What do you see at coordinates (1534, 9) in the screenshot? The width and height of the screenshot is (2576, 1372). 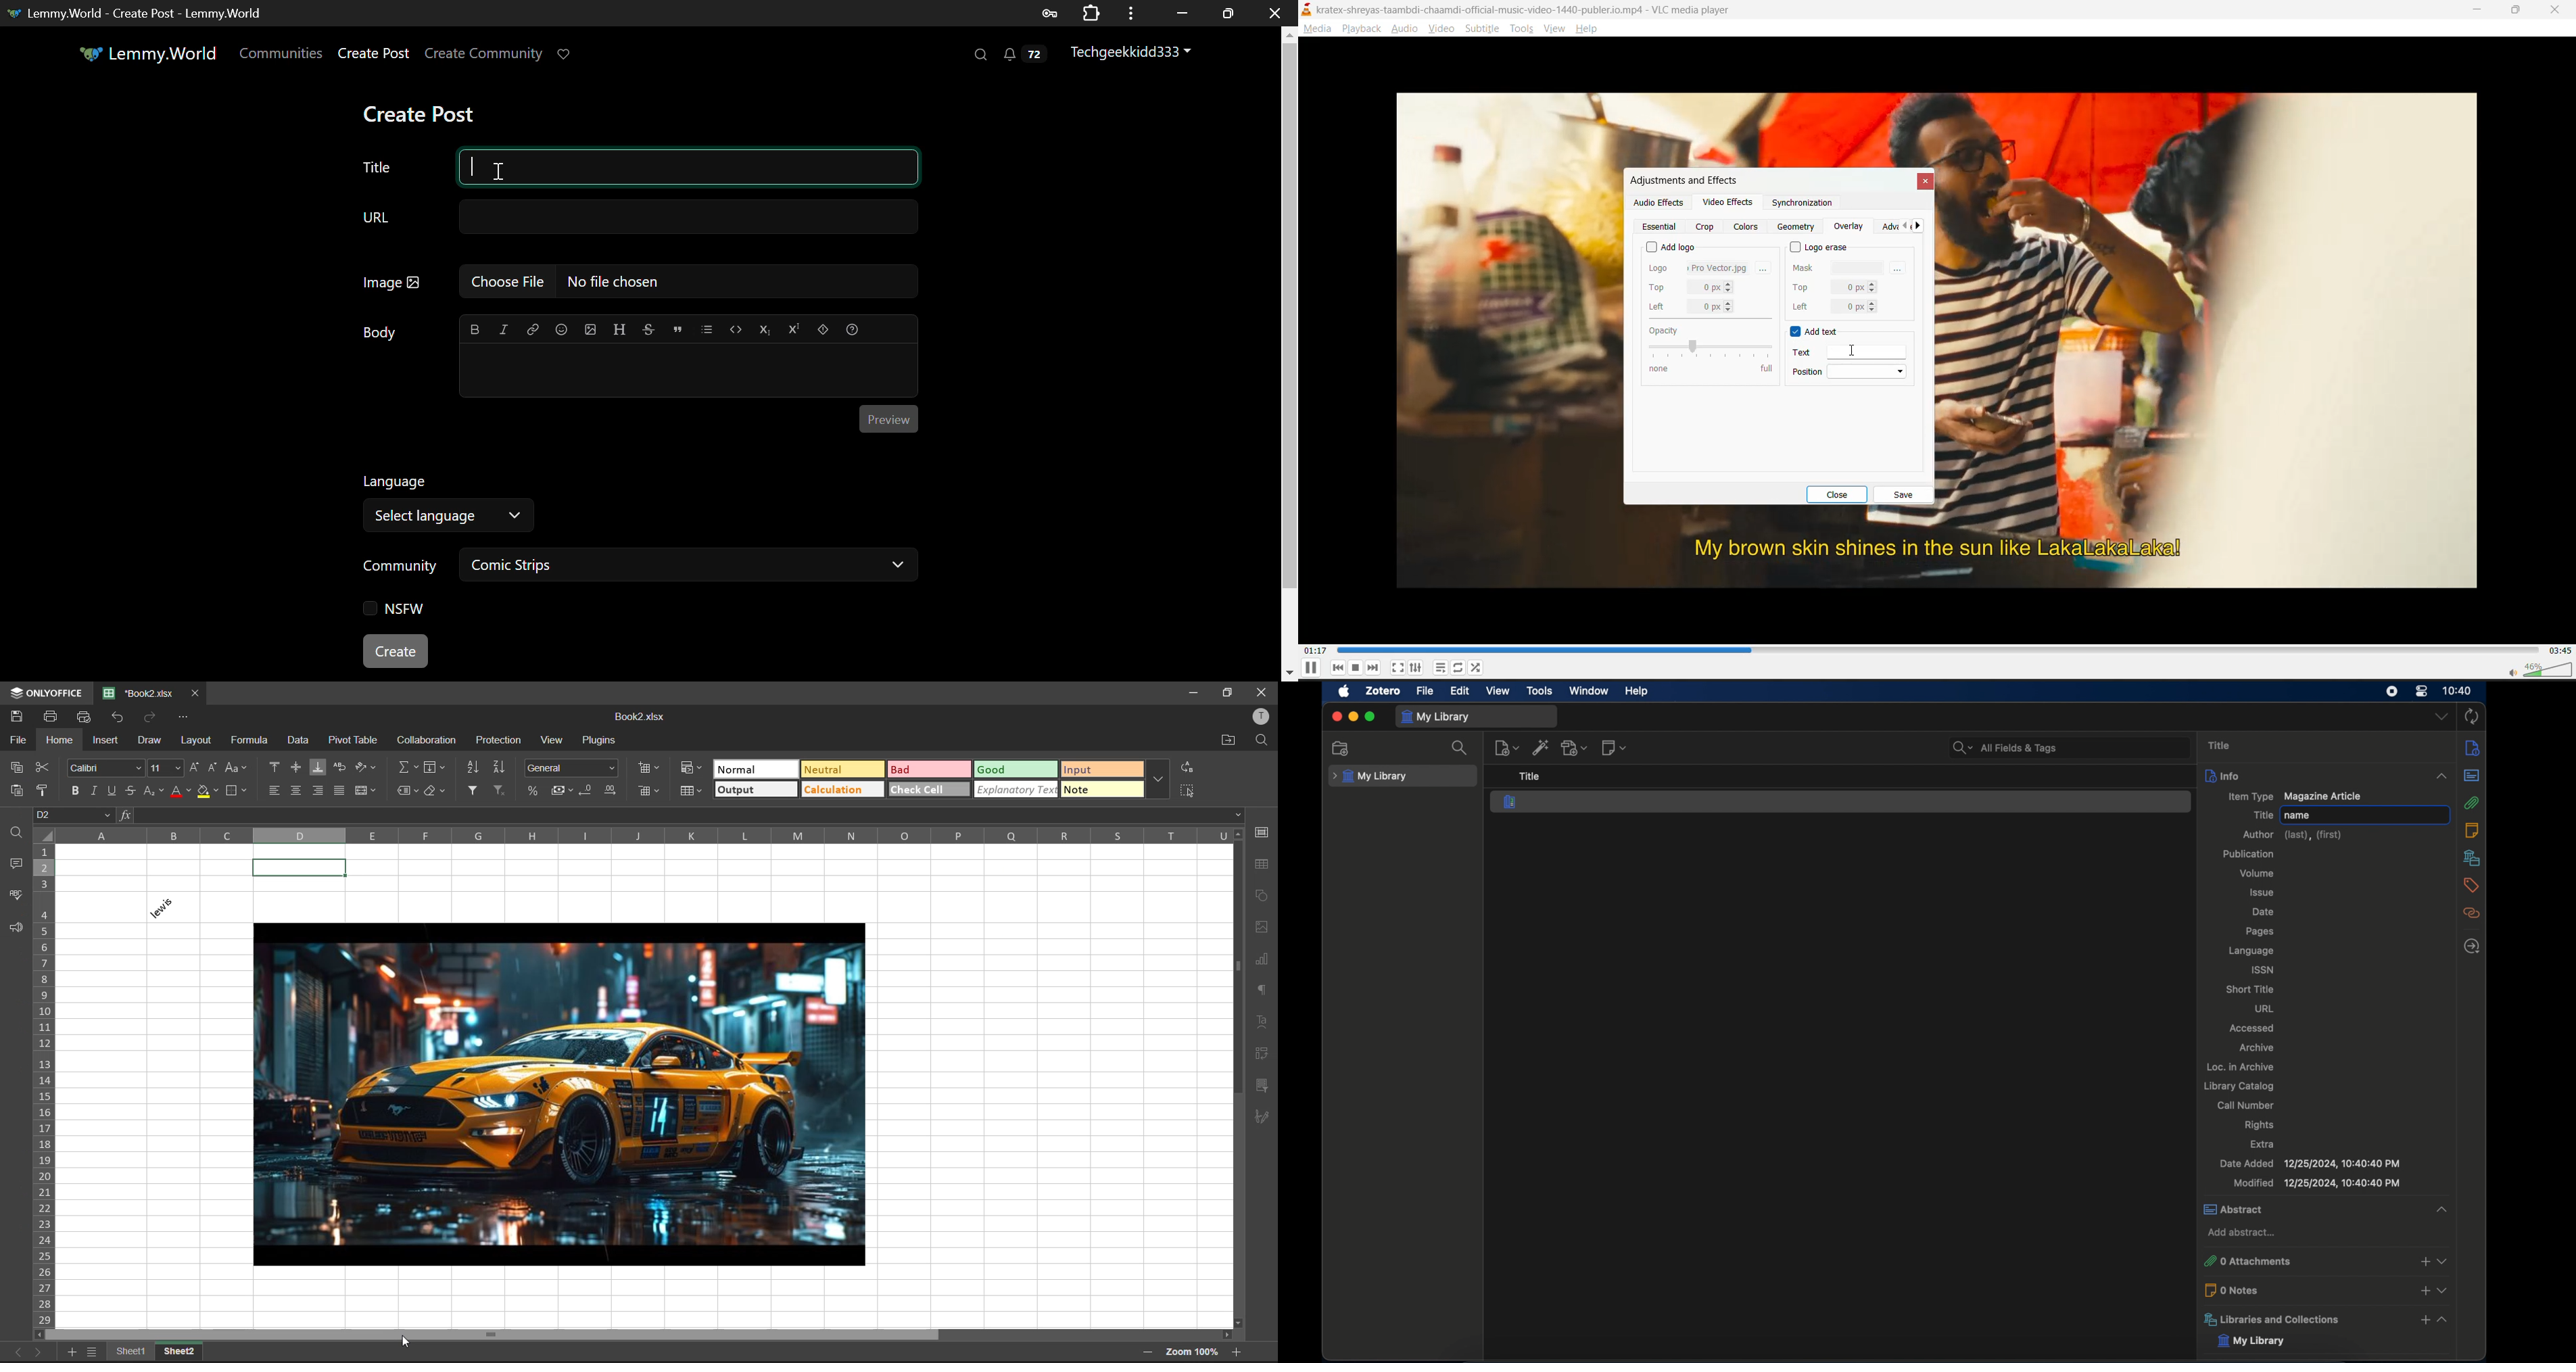 I see `kratex-shreyas-taambdi-chaamdi-official-music-video-1440-publer.io.mp4 - VLC media player` at bounding box center [1534, 9].